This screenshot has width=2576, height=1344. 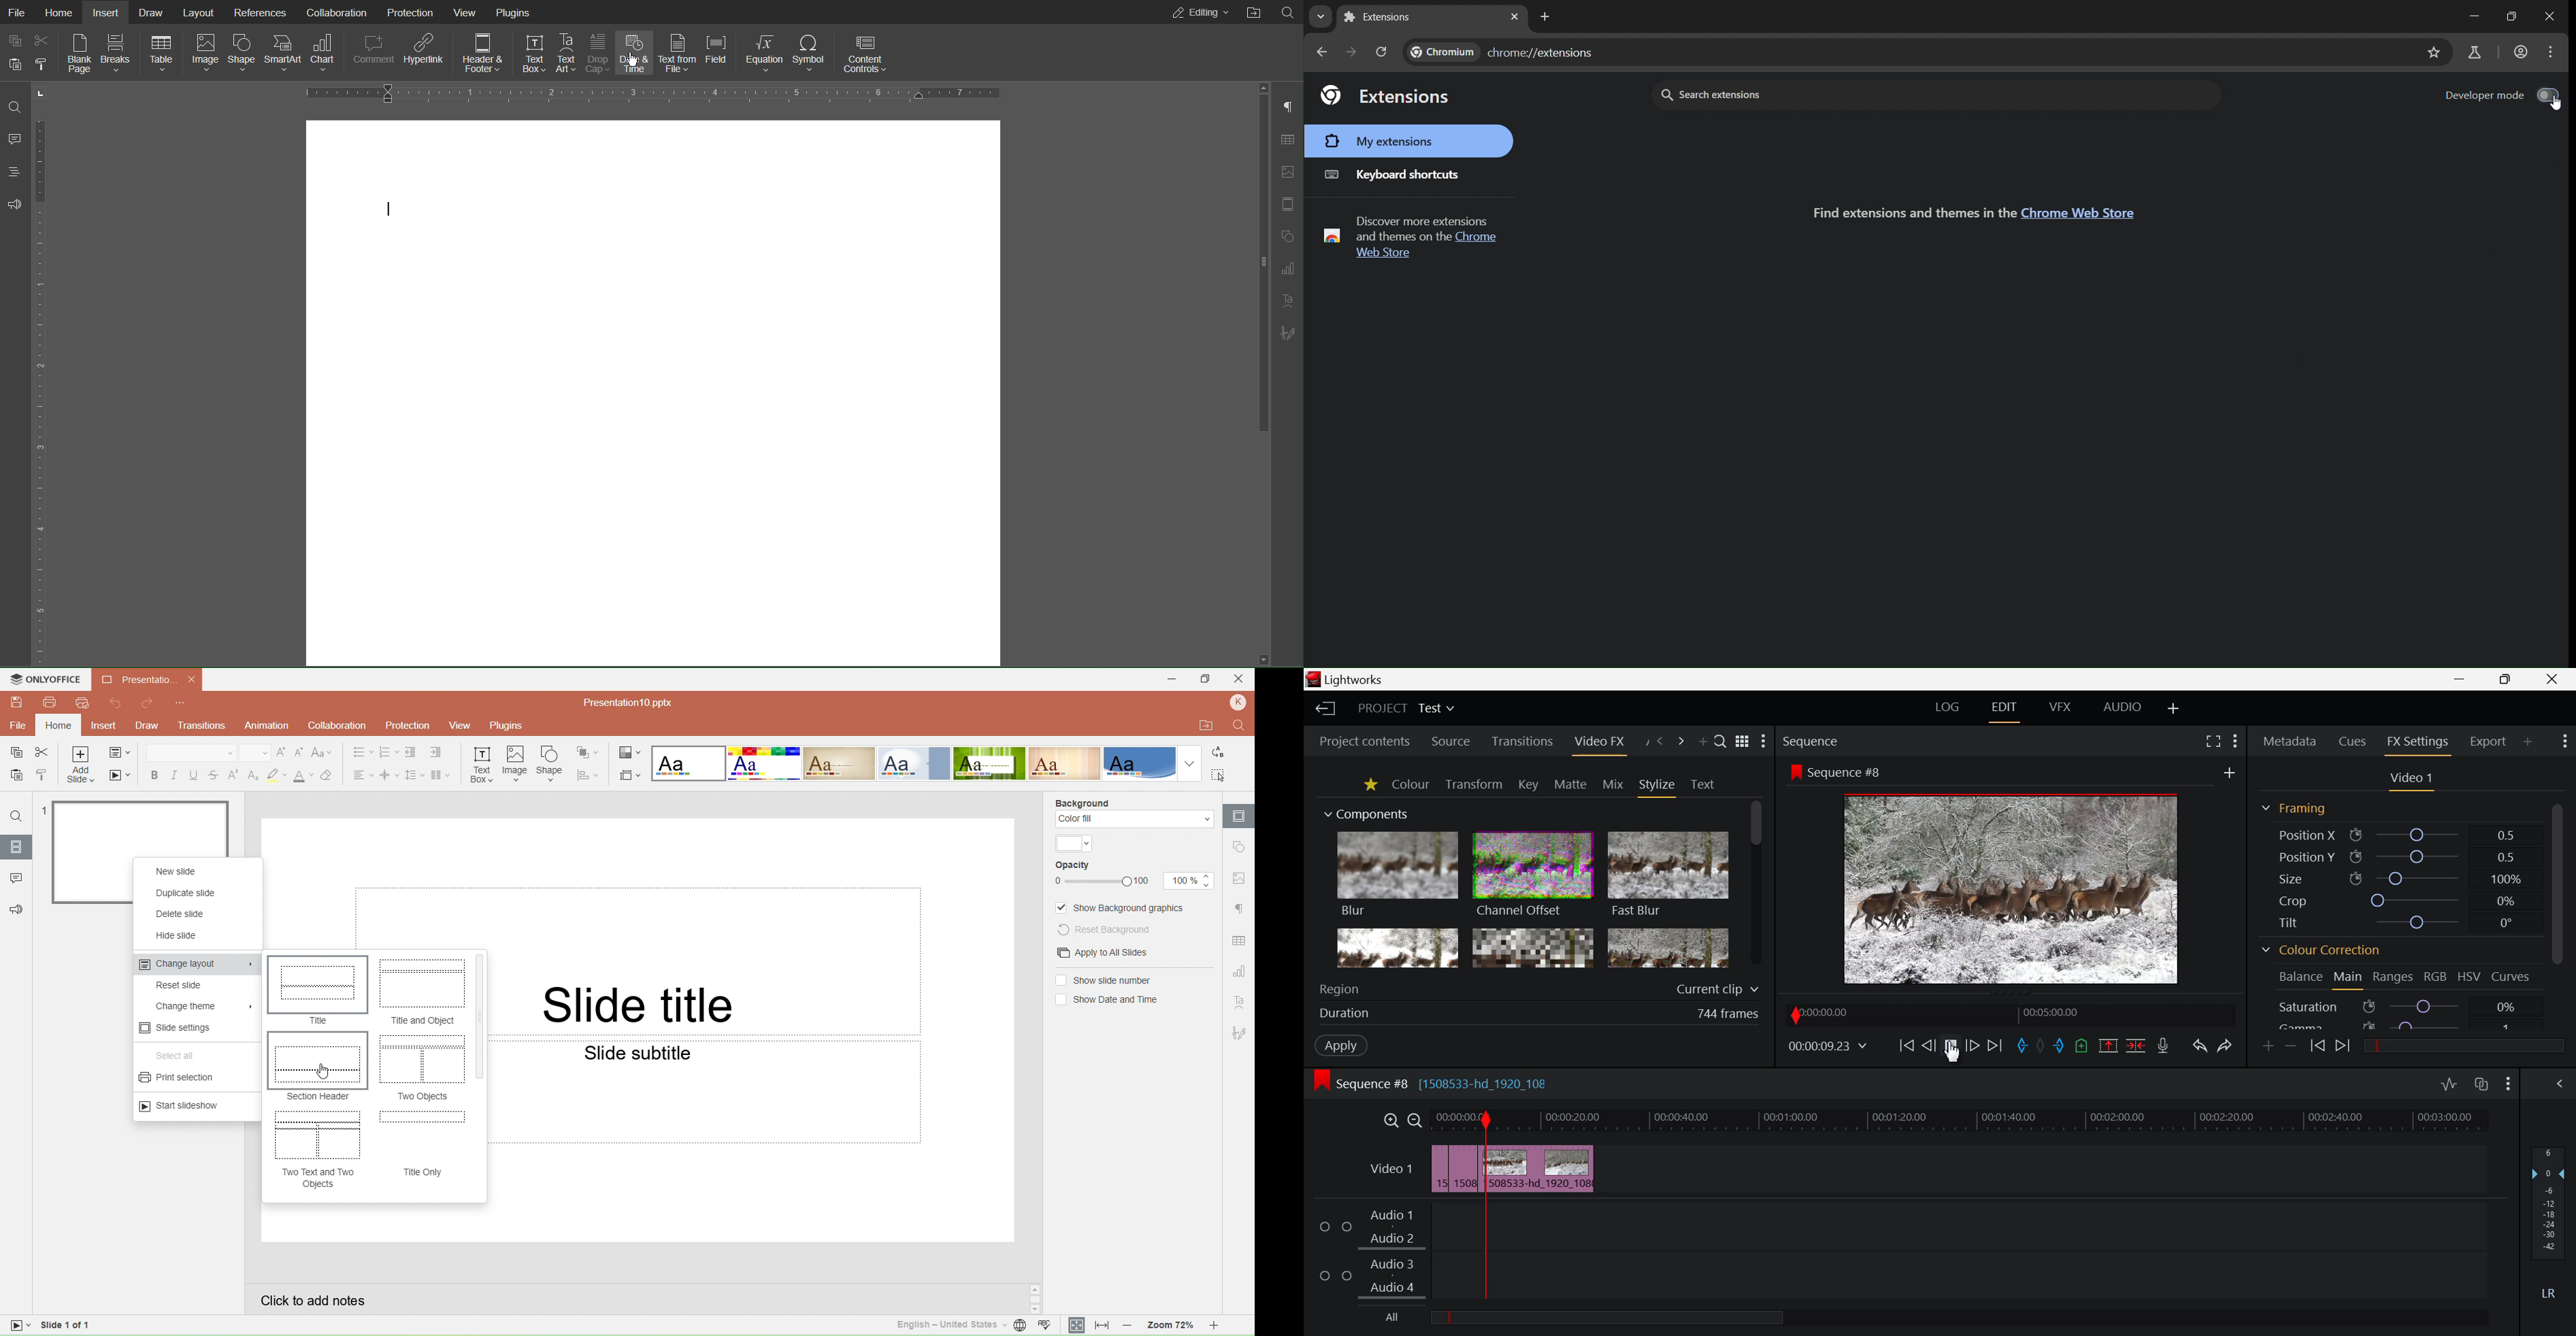 I want to click on Apply to all slides, so click(x=1098, y=953).